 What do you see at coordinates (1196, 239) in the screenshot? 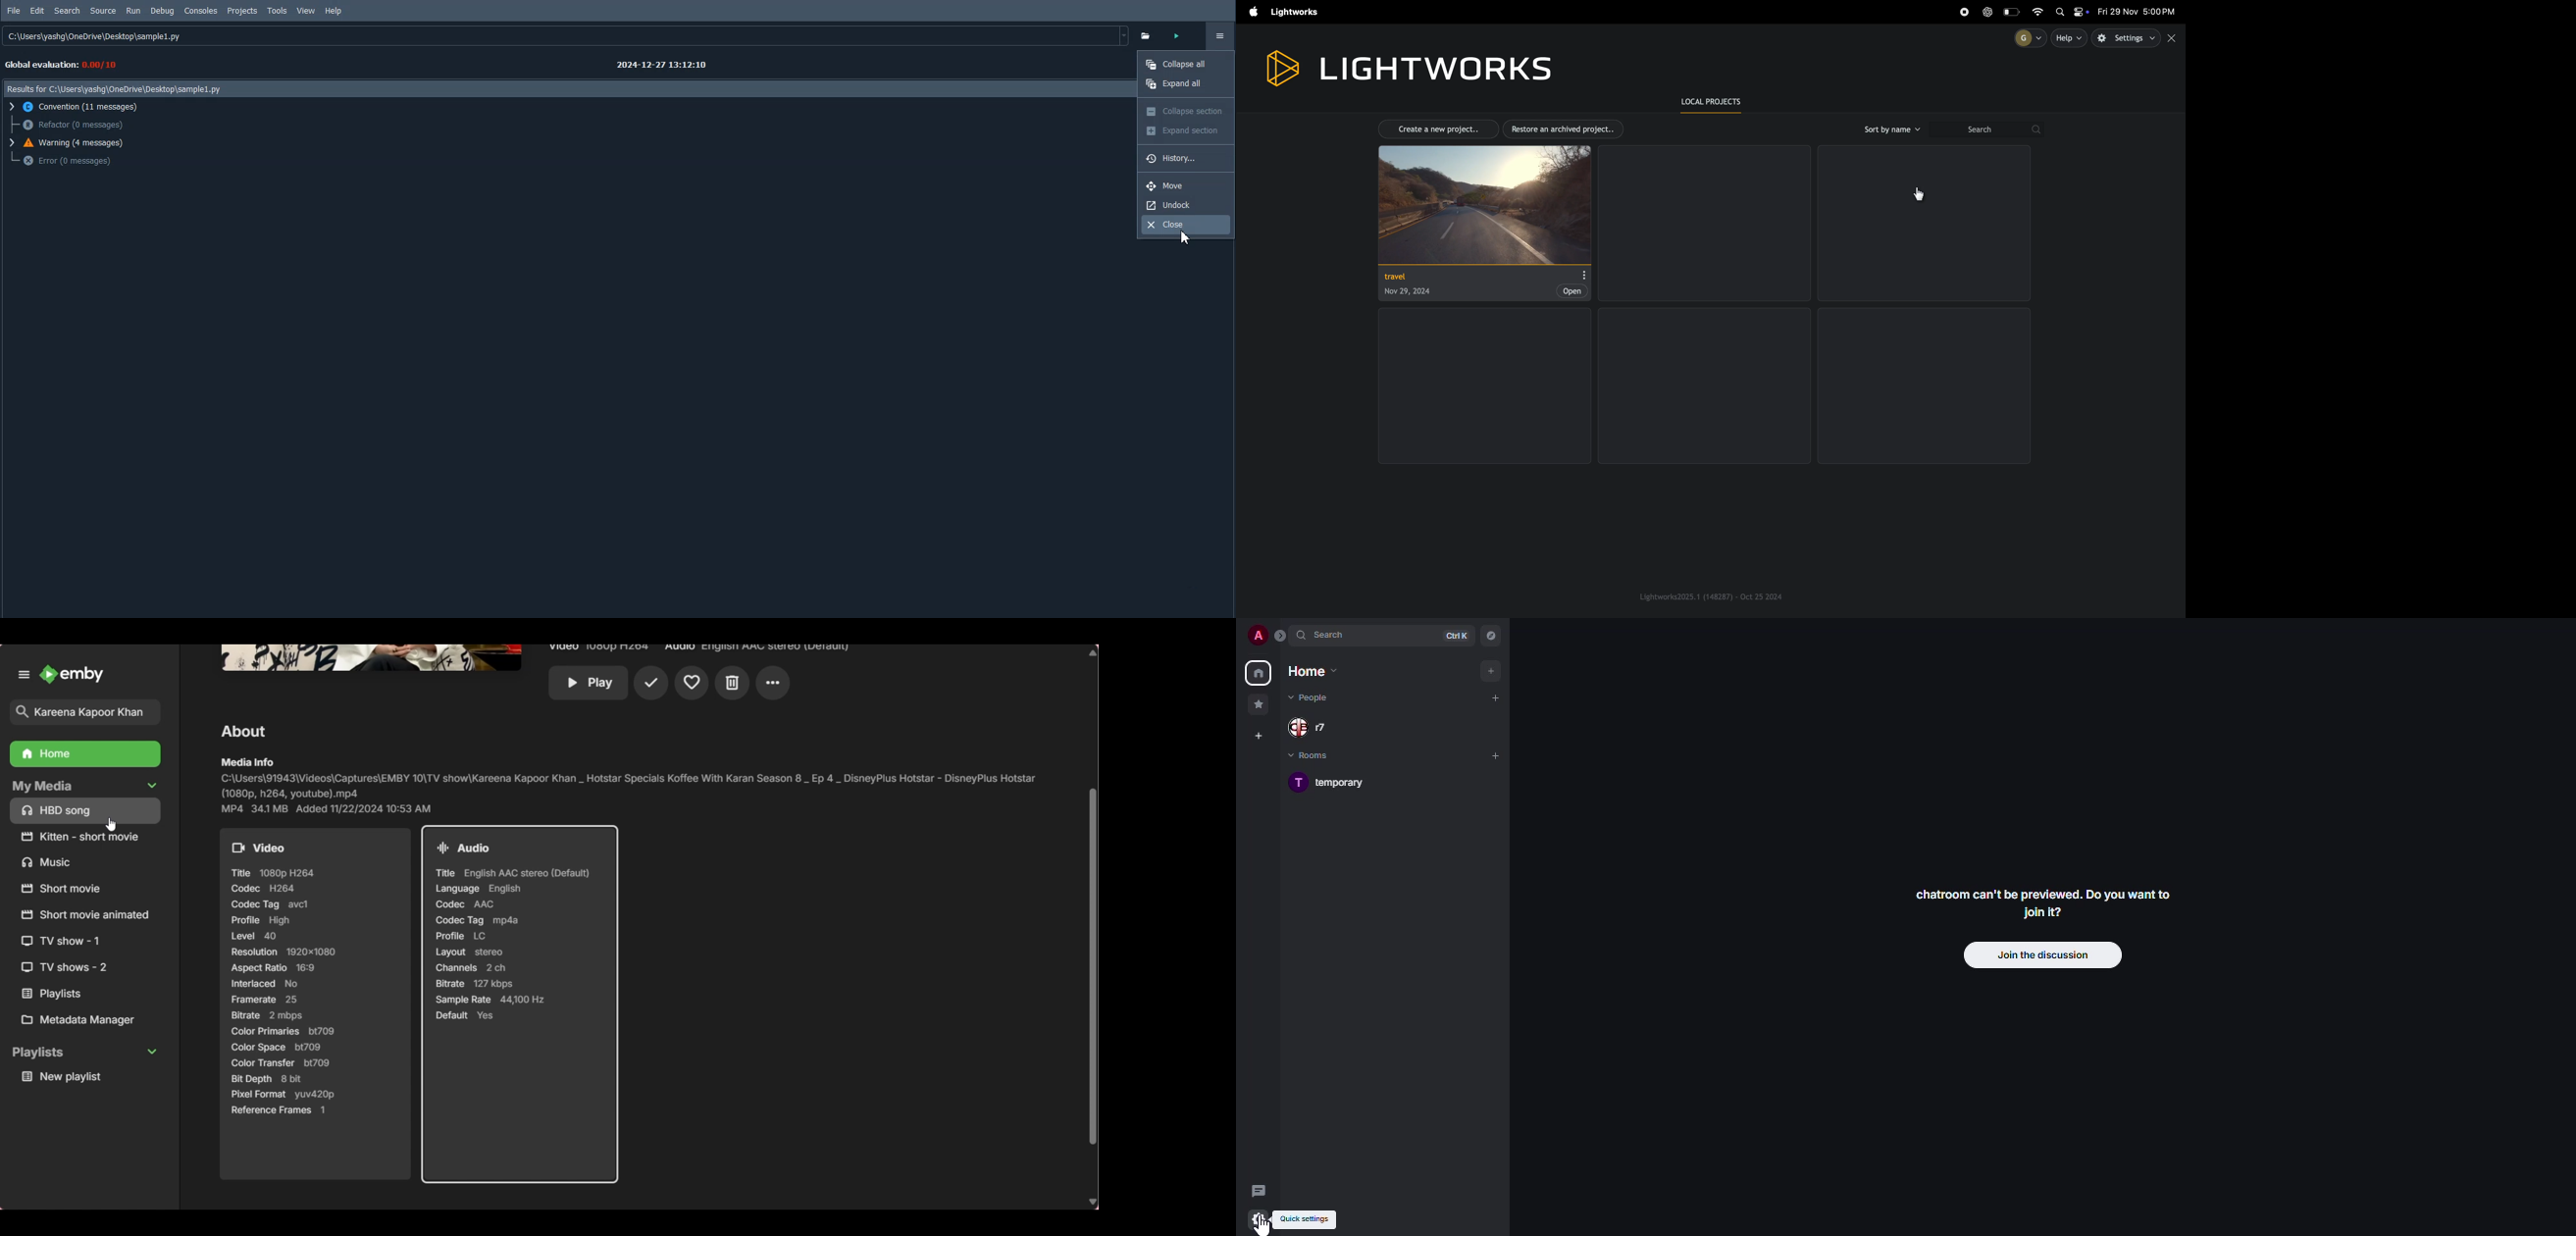
I see `cursor on close` at bounding box center [1196, 239].